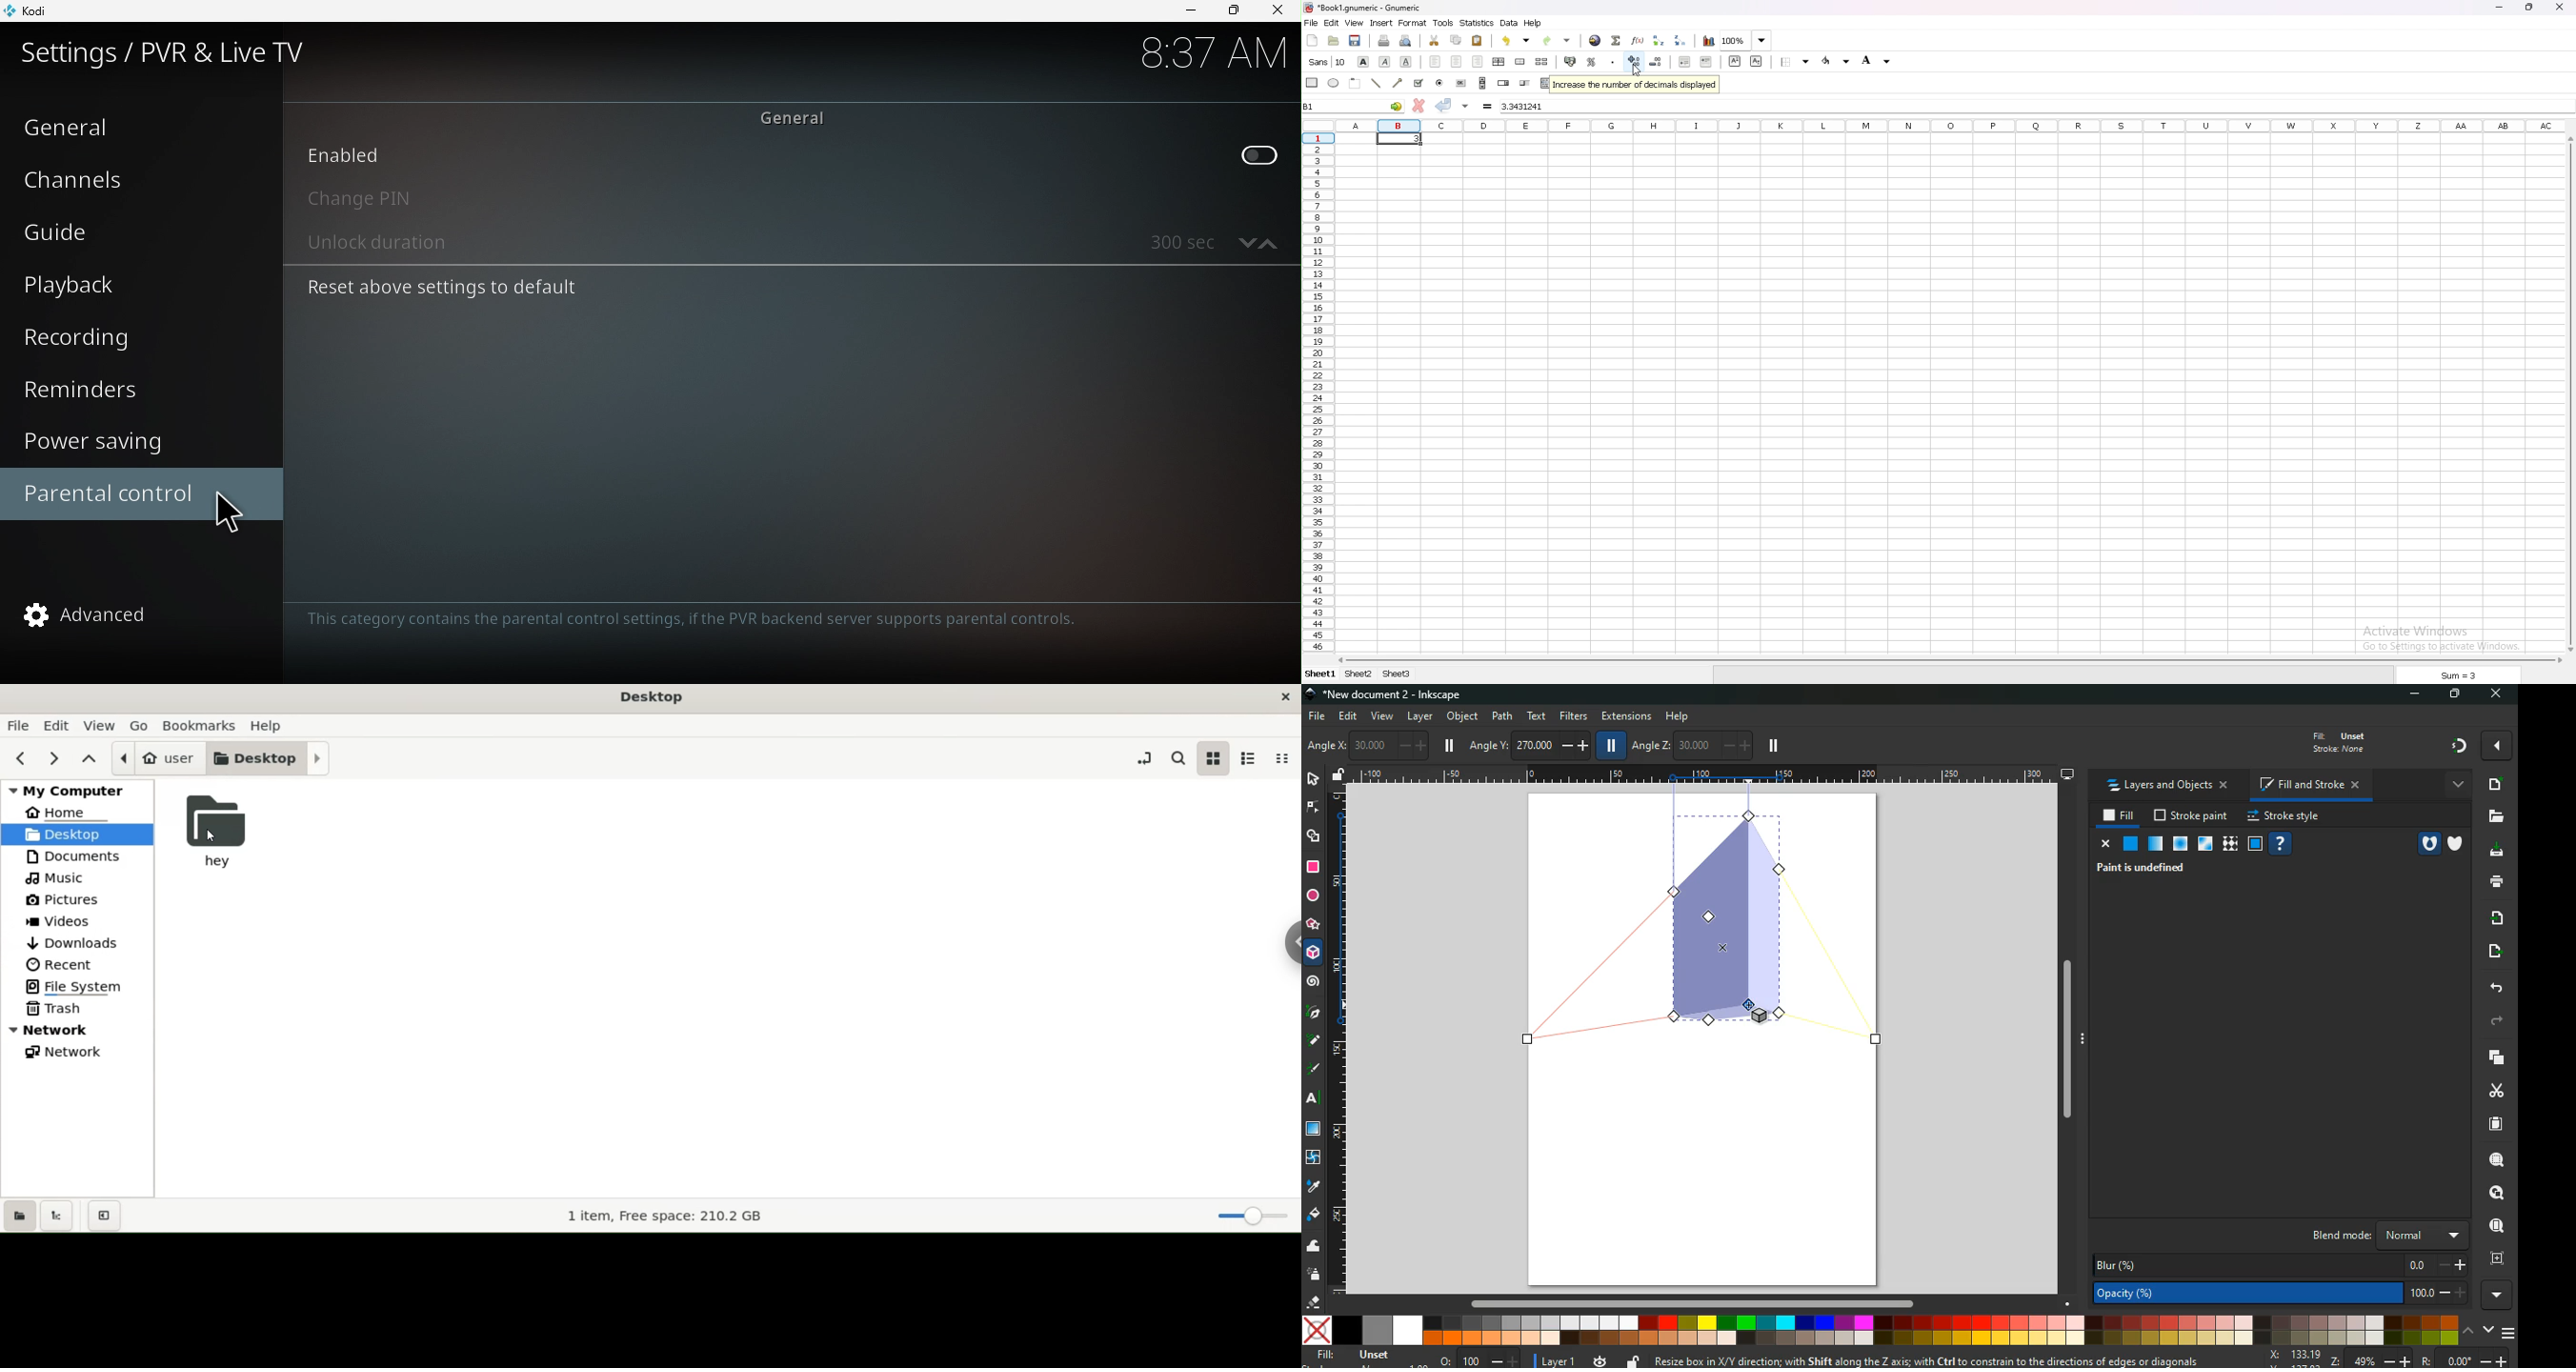 This screenshot has width=2576, height=1372. What do you see at coordinates (1557, 41) in the screenshot?
I see `redo` at bounding box center [1557, 41].